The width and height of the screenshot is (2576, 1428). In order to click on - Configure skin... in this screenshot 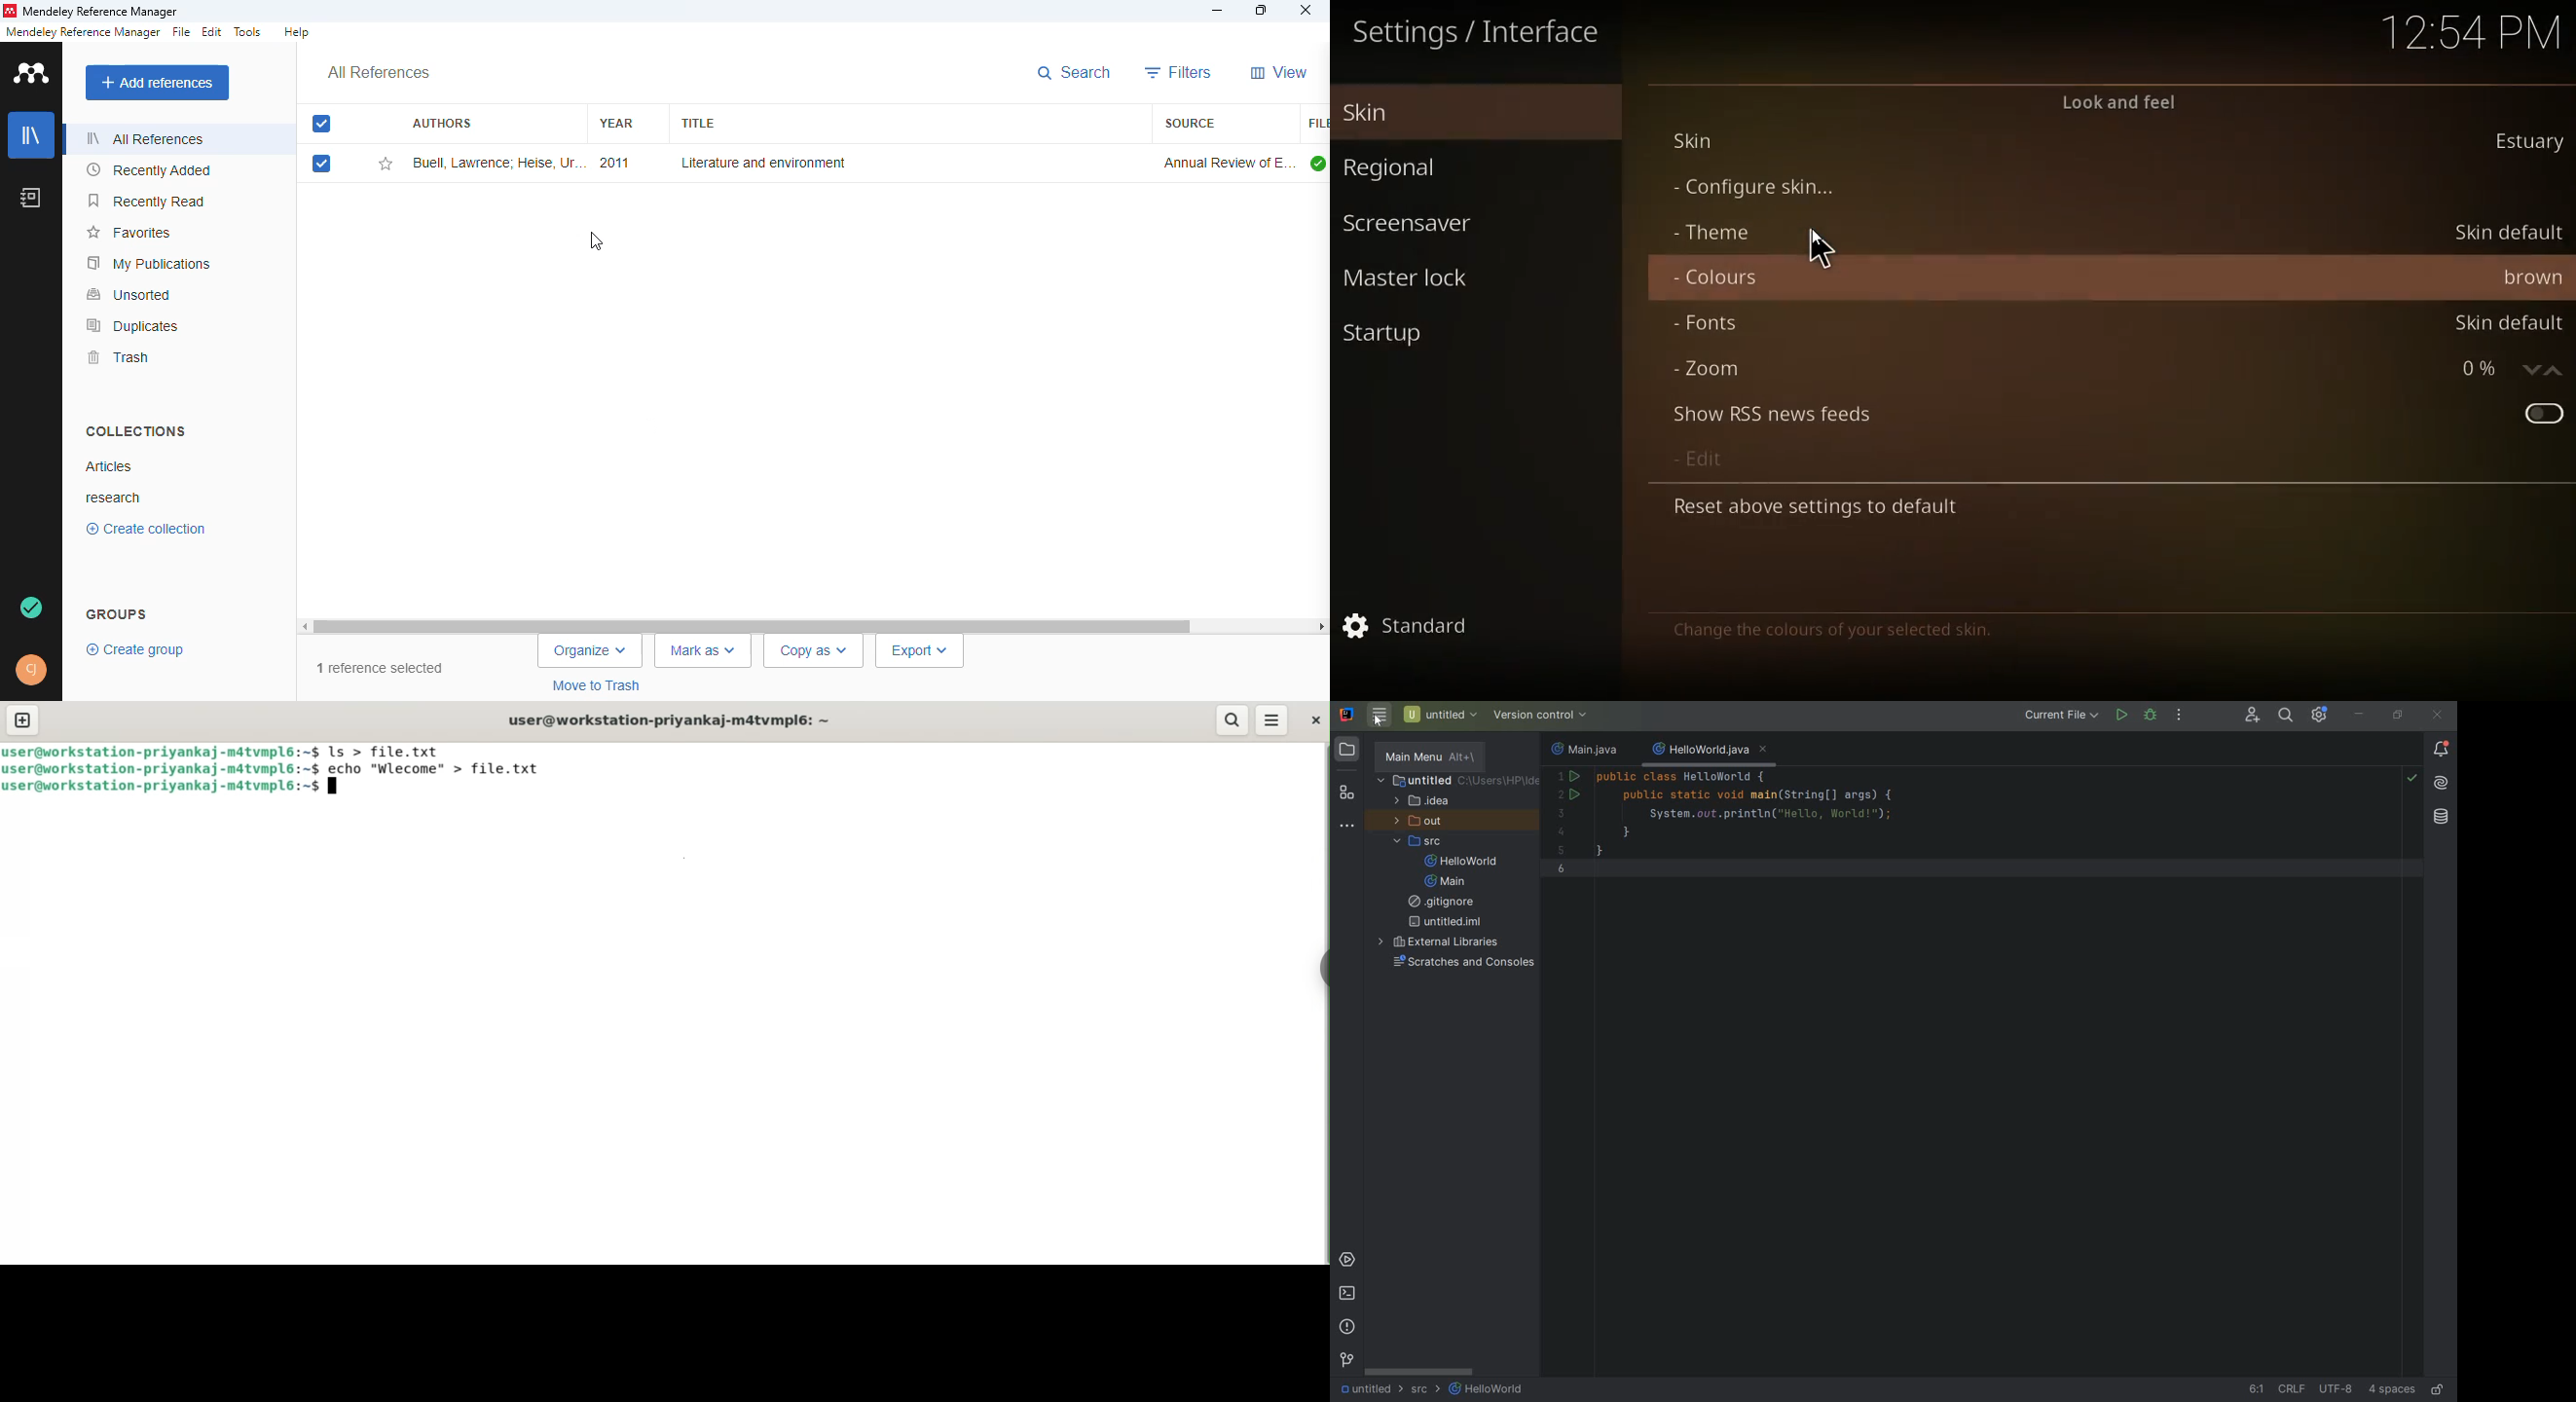, I will do `click(1748, 188)`.